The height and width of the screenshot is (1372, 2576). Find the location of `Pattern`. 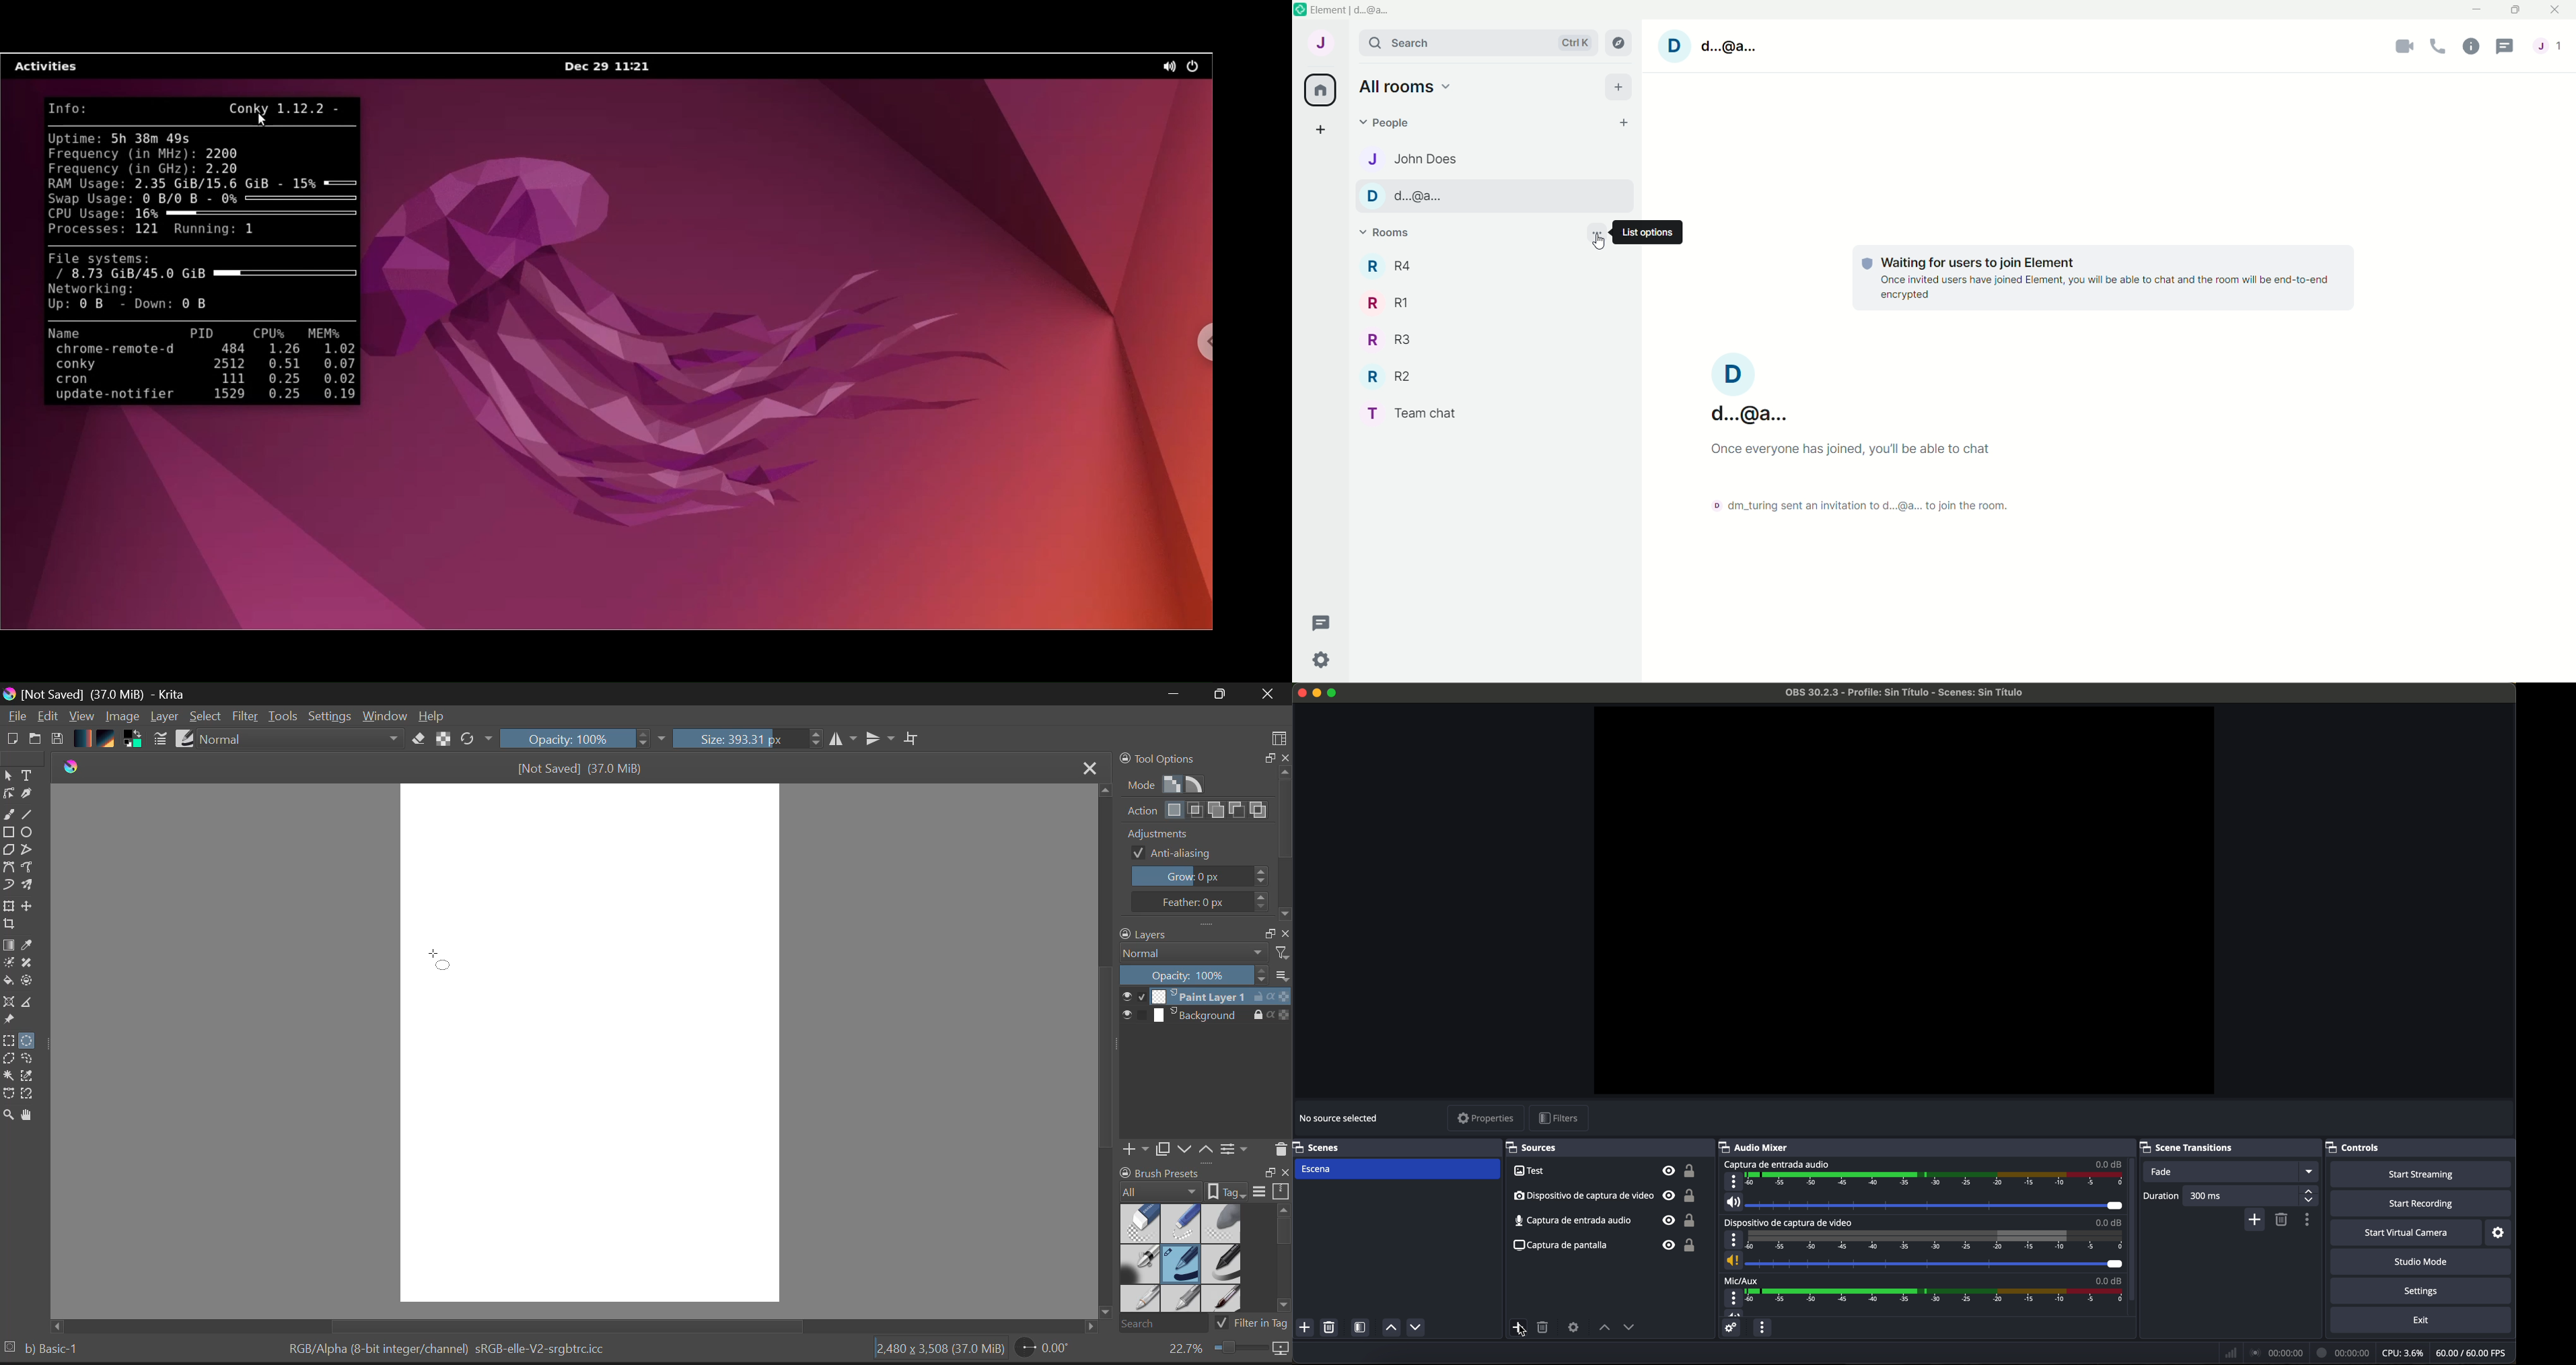

Pattern is located at coordinates (108, 740).